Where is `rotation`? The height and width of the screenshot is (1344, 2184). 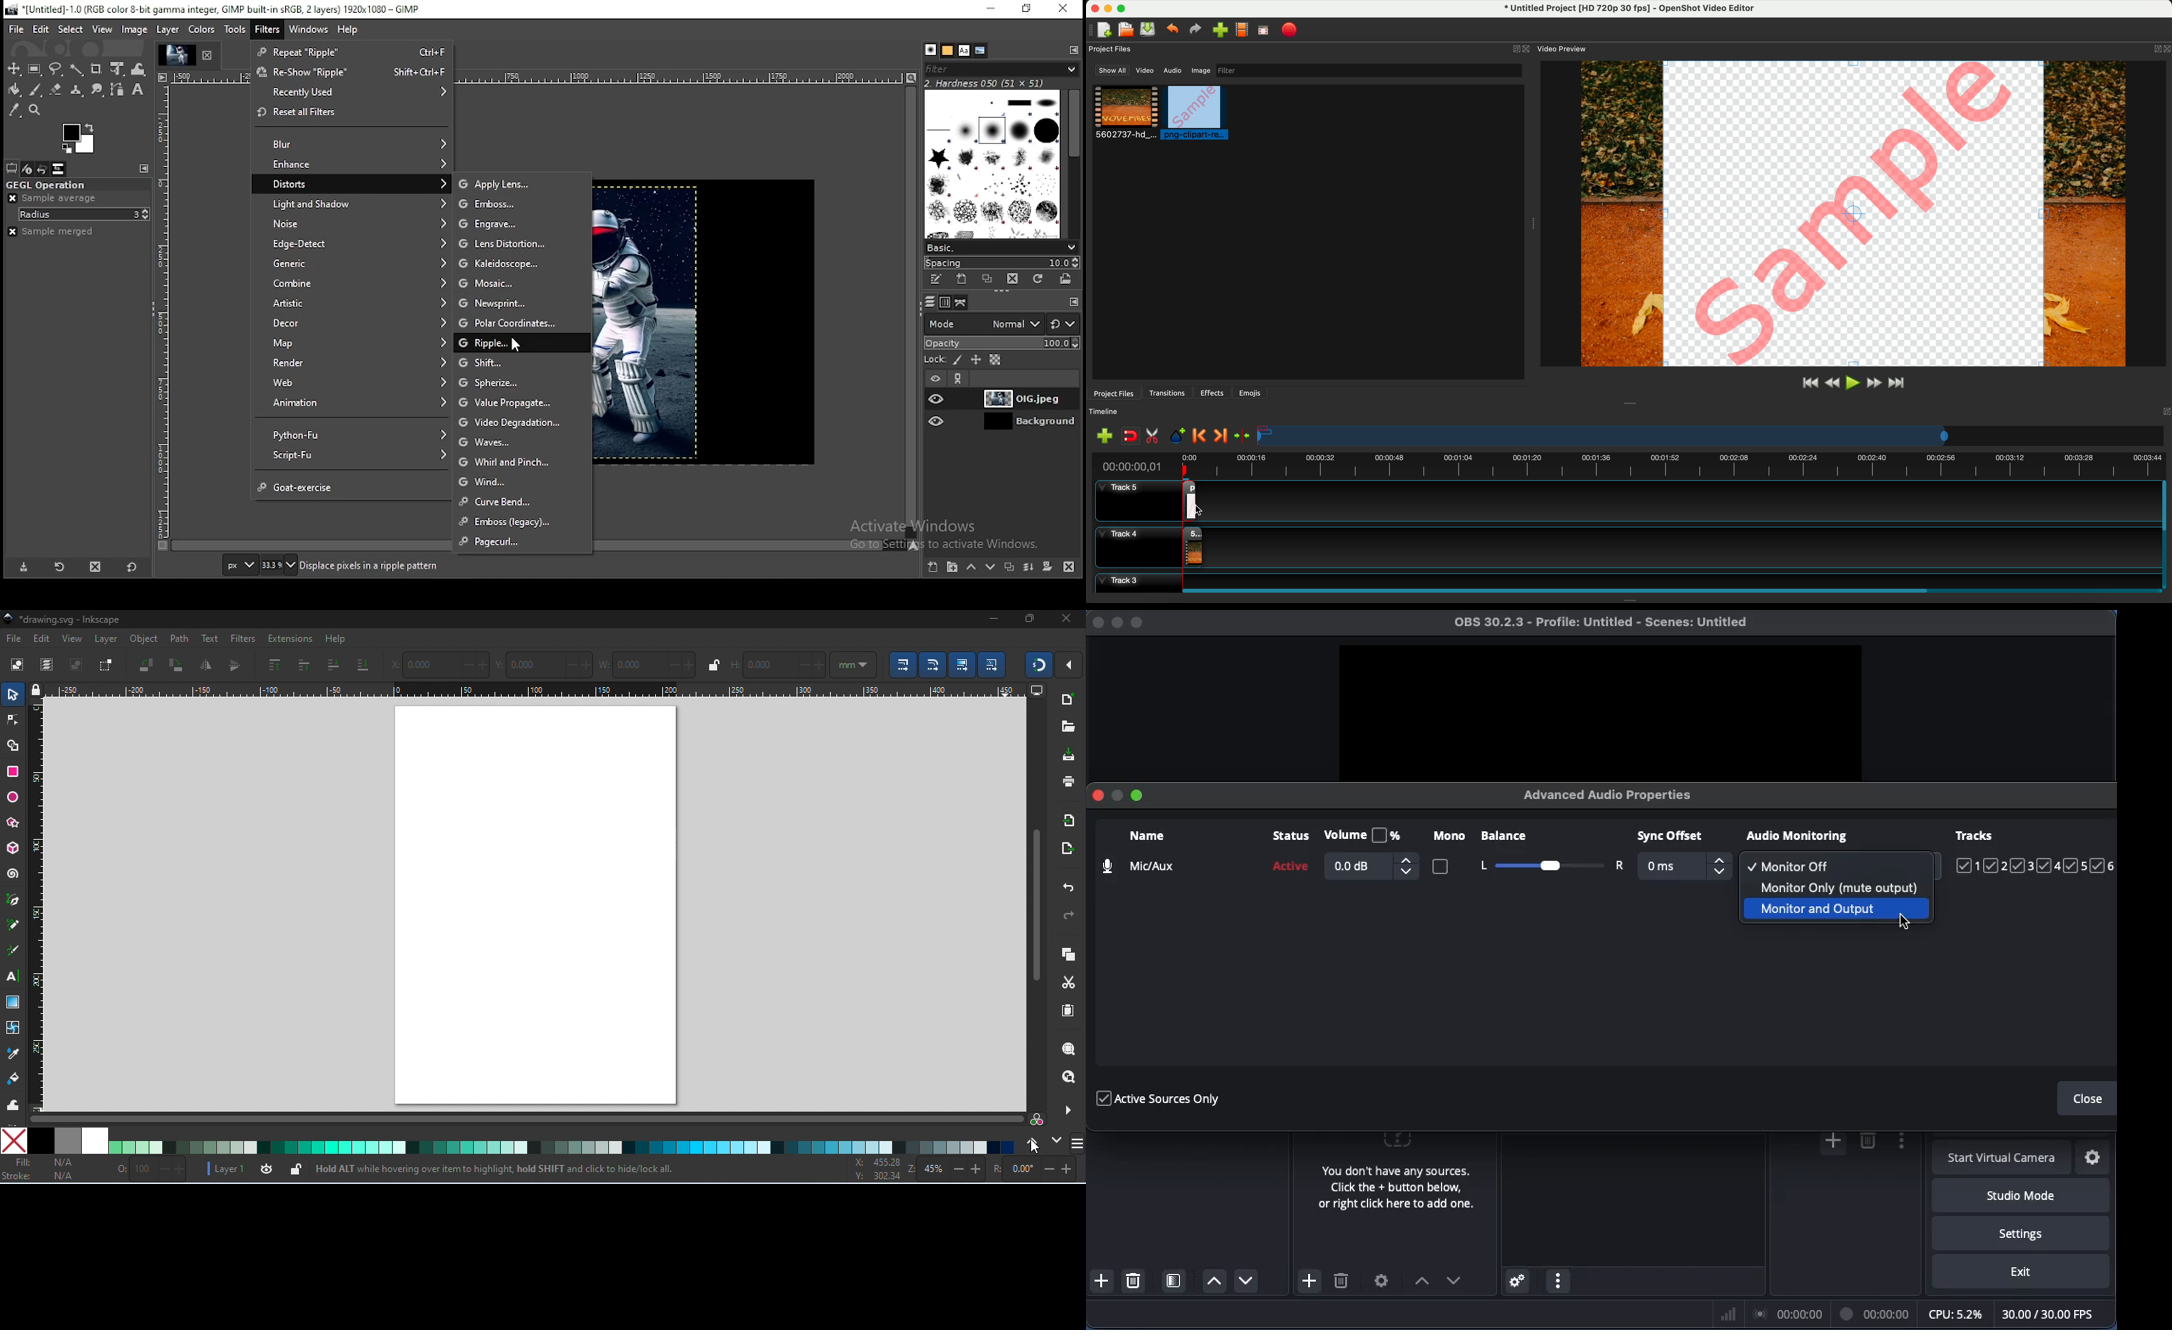
rotation is located at coordinates (1033, 1169).